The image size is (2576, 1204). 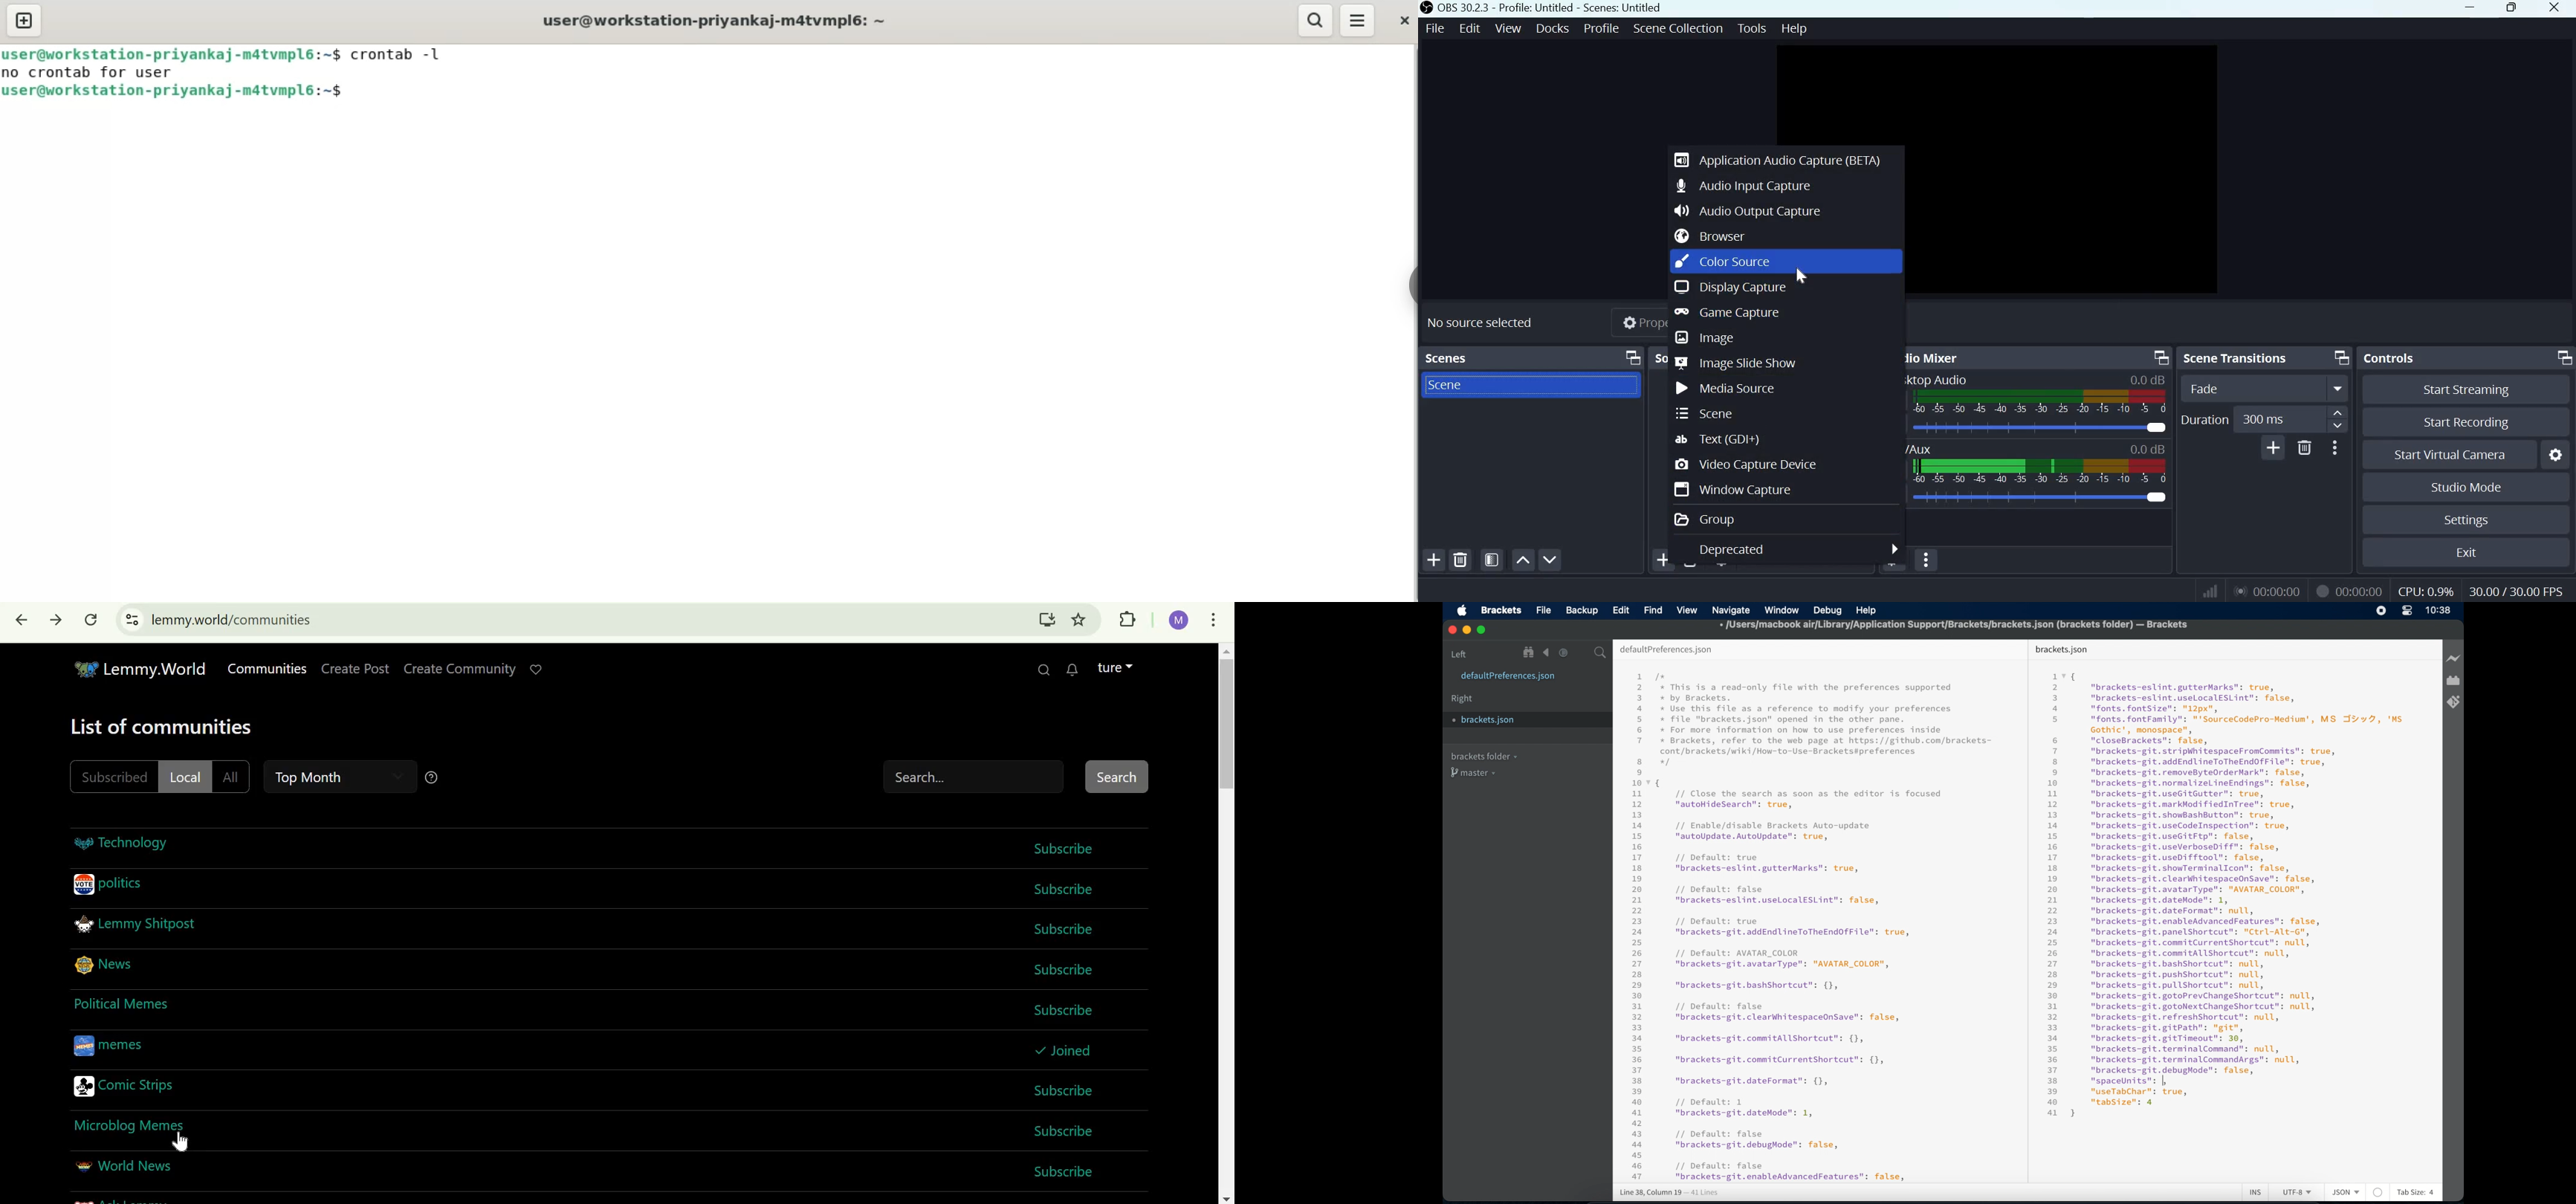 I want to click on Volume Meter, so click(x=2039, y=471).